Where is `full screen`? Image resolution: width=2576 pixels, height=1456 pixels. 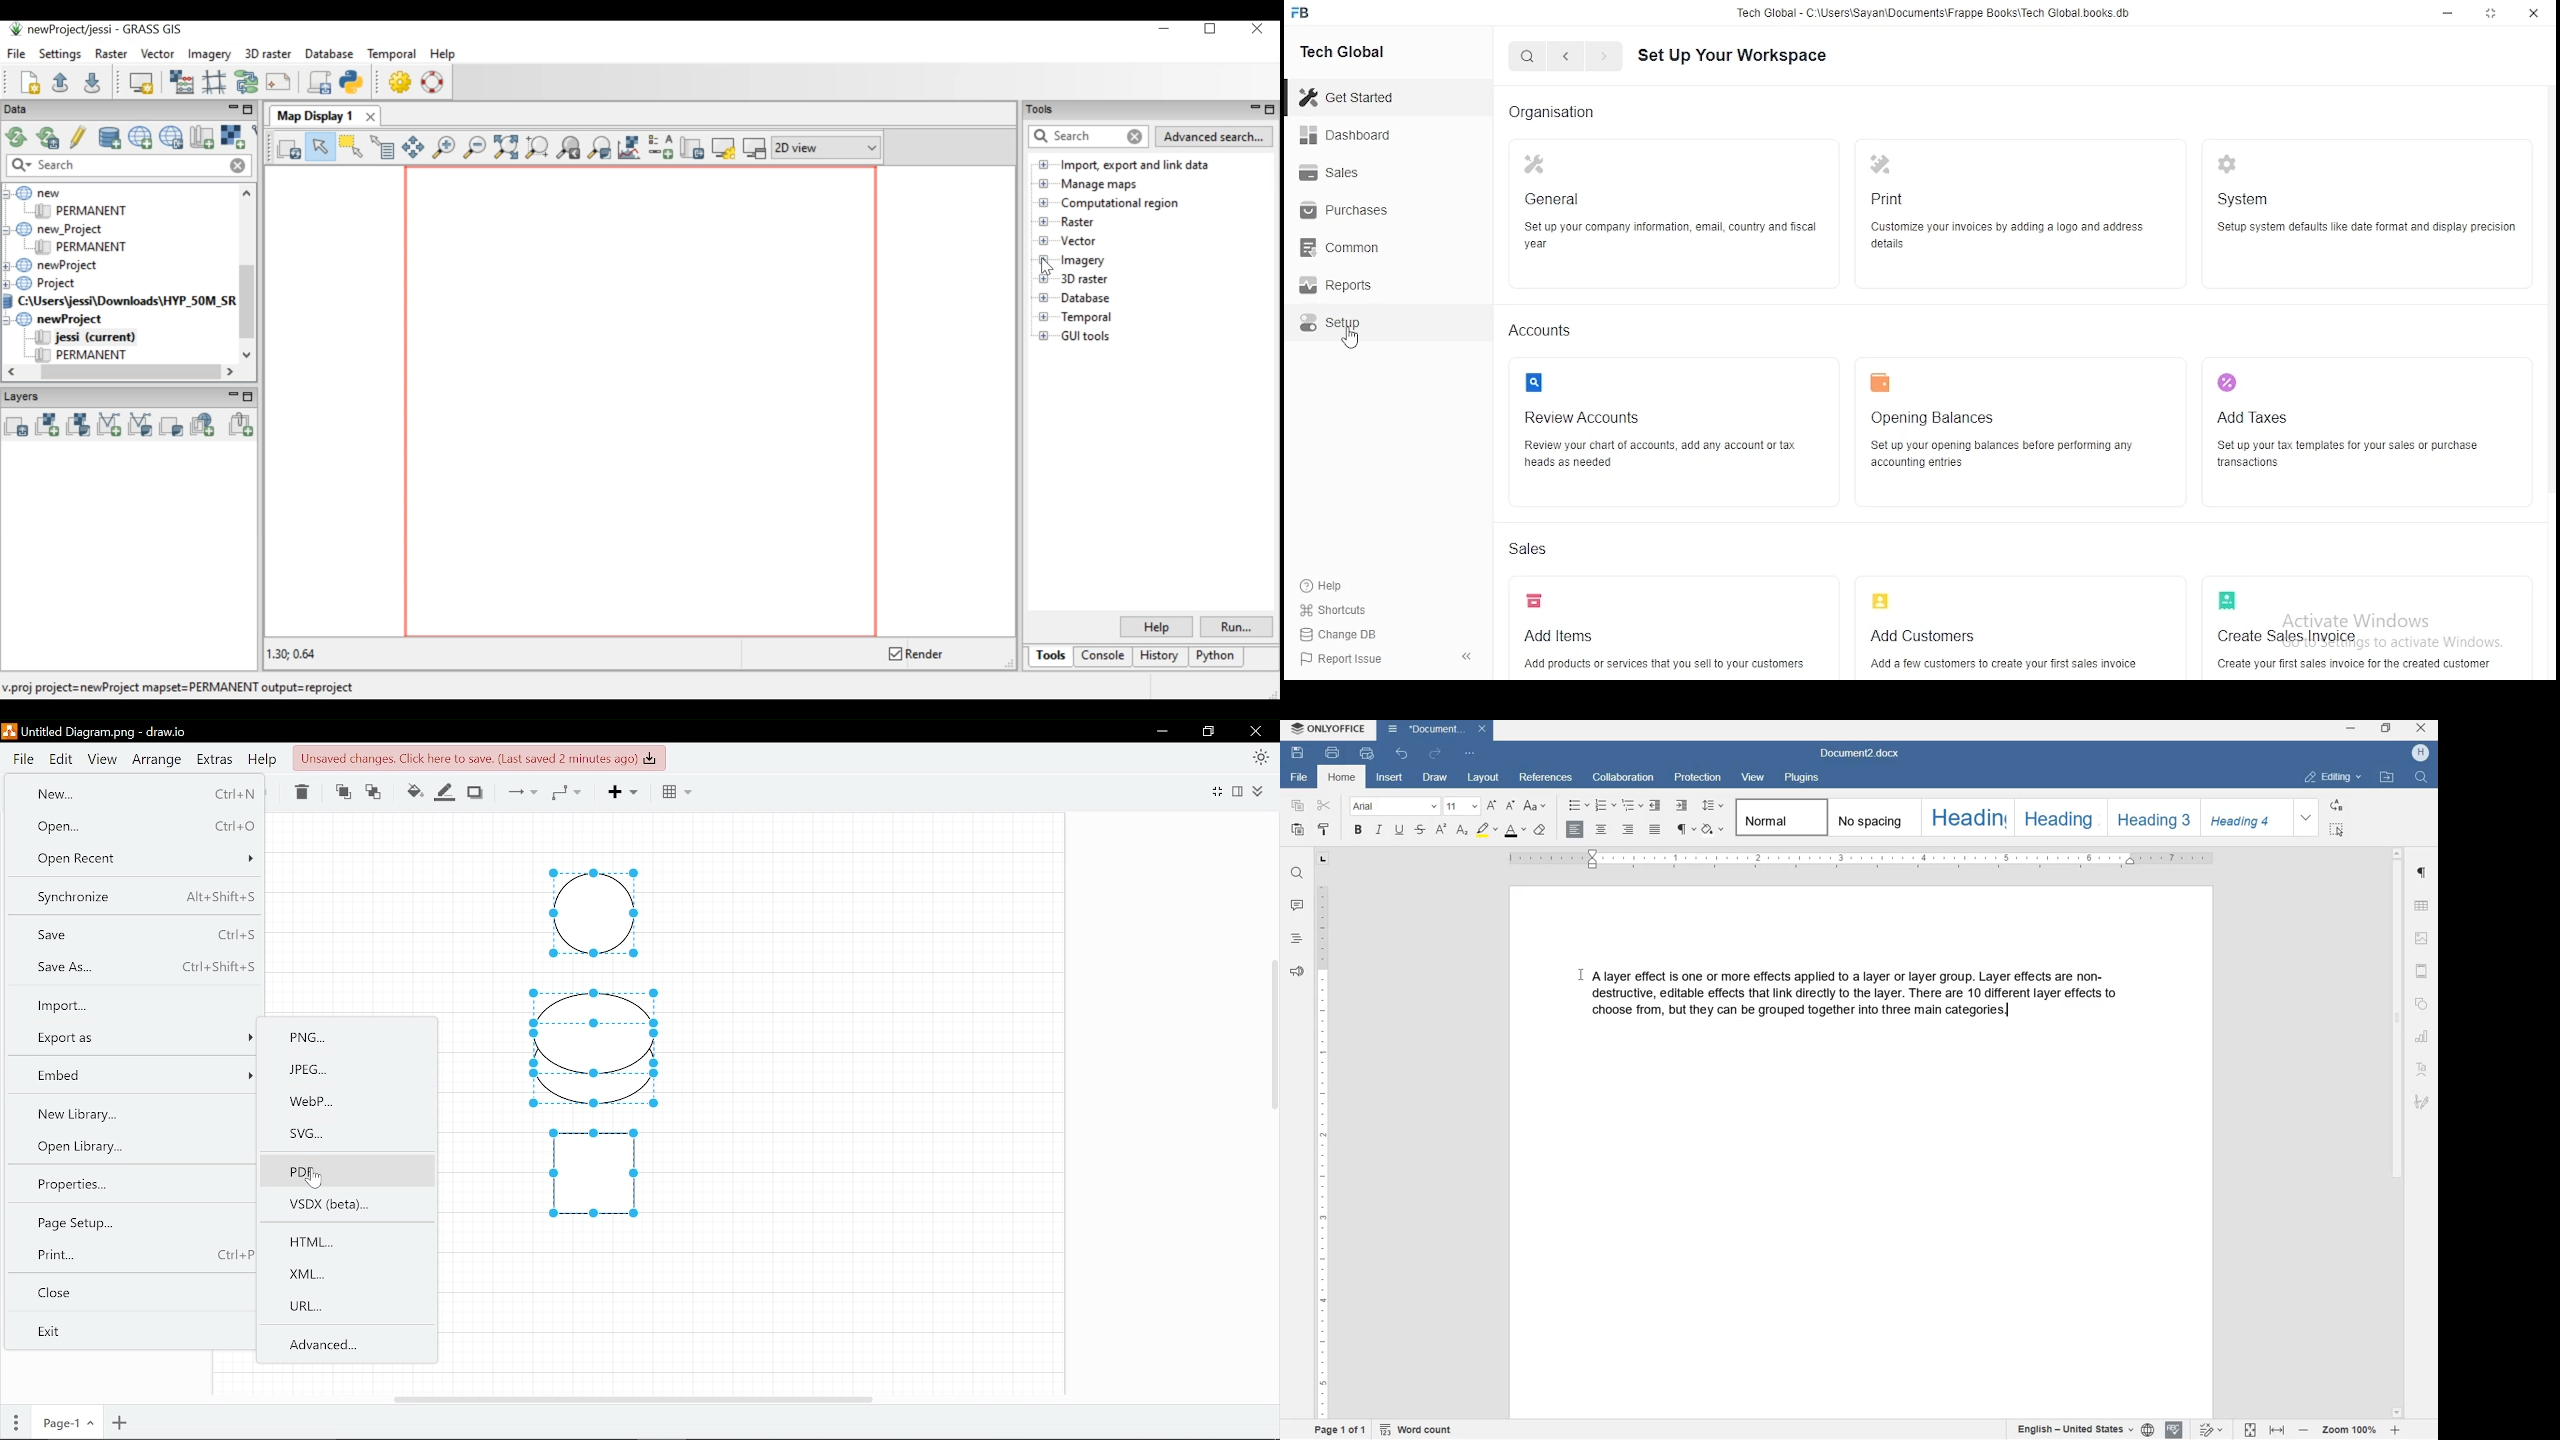 full screen is located at coordinates (1218, 790).